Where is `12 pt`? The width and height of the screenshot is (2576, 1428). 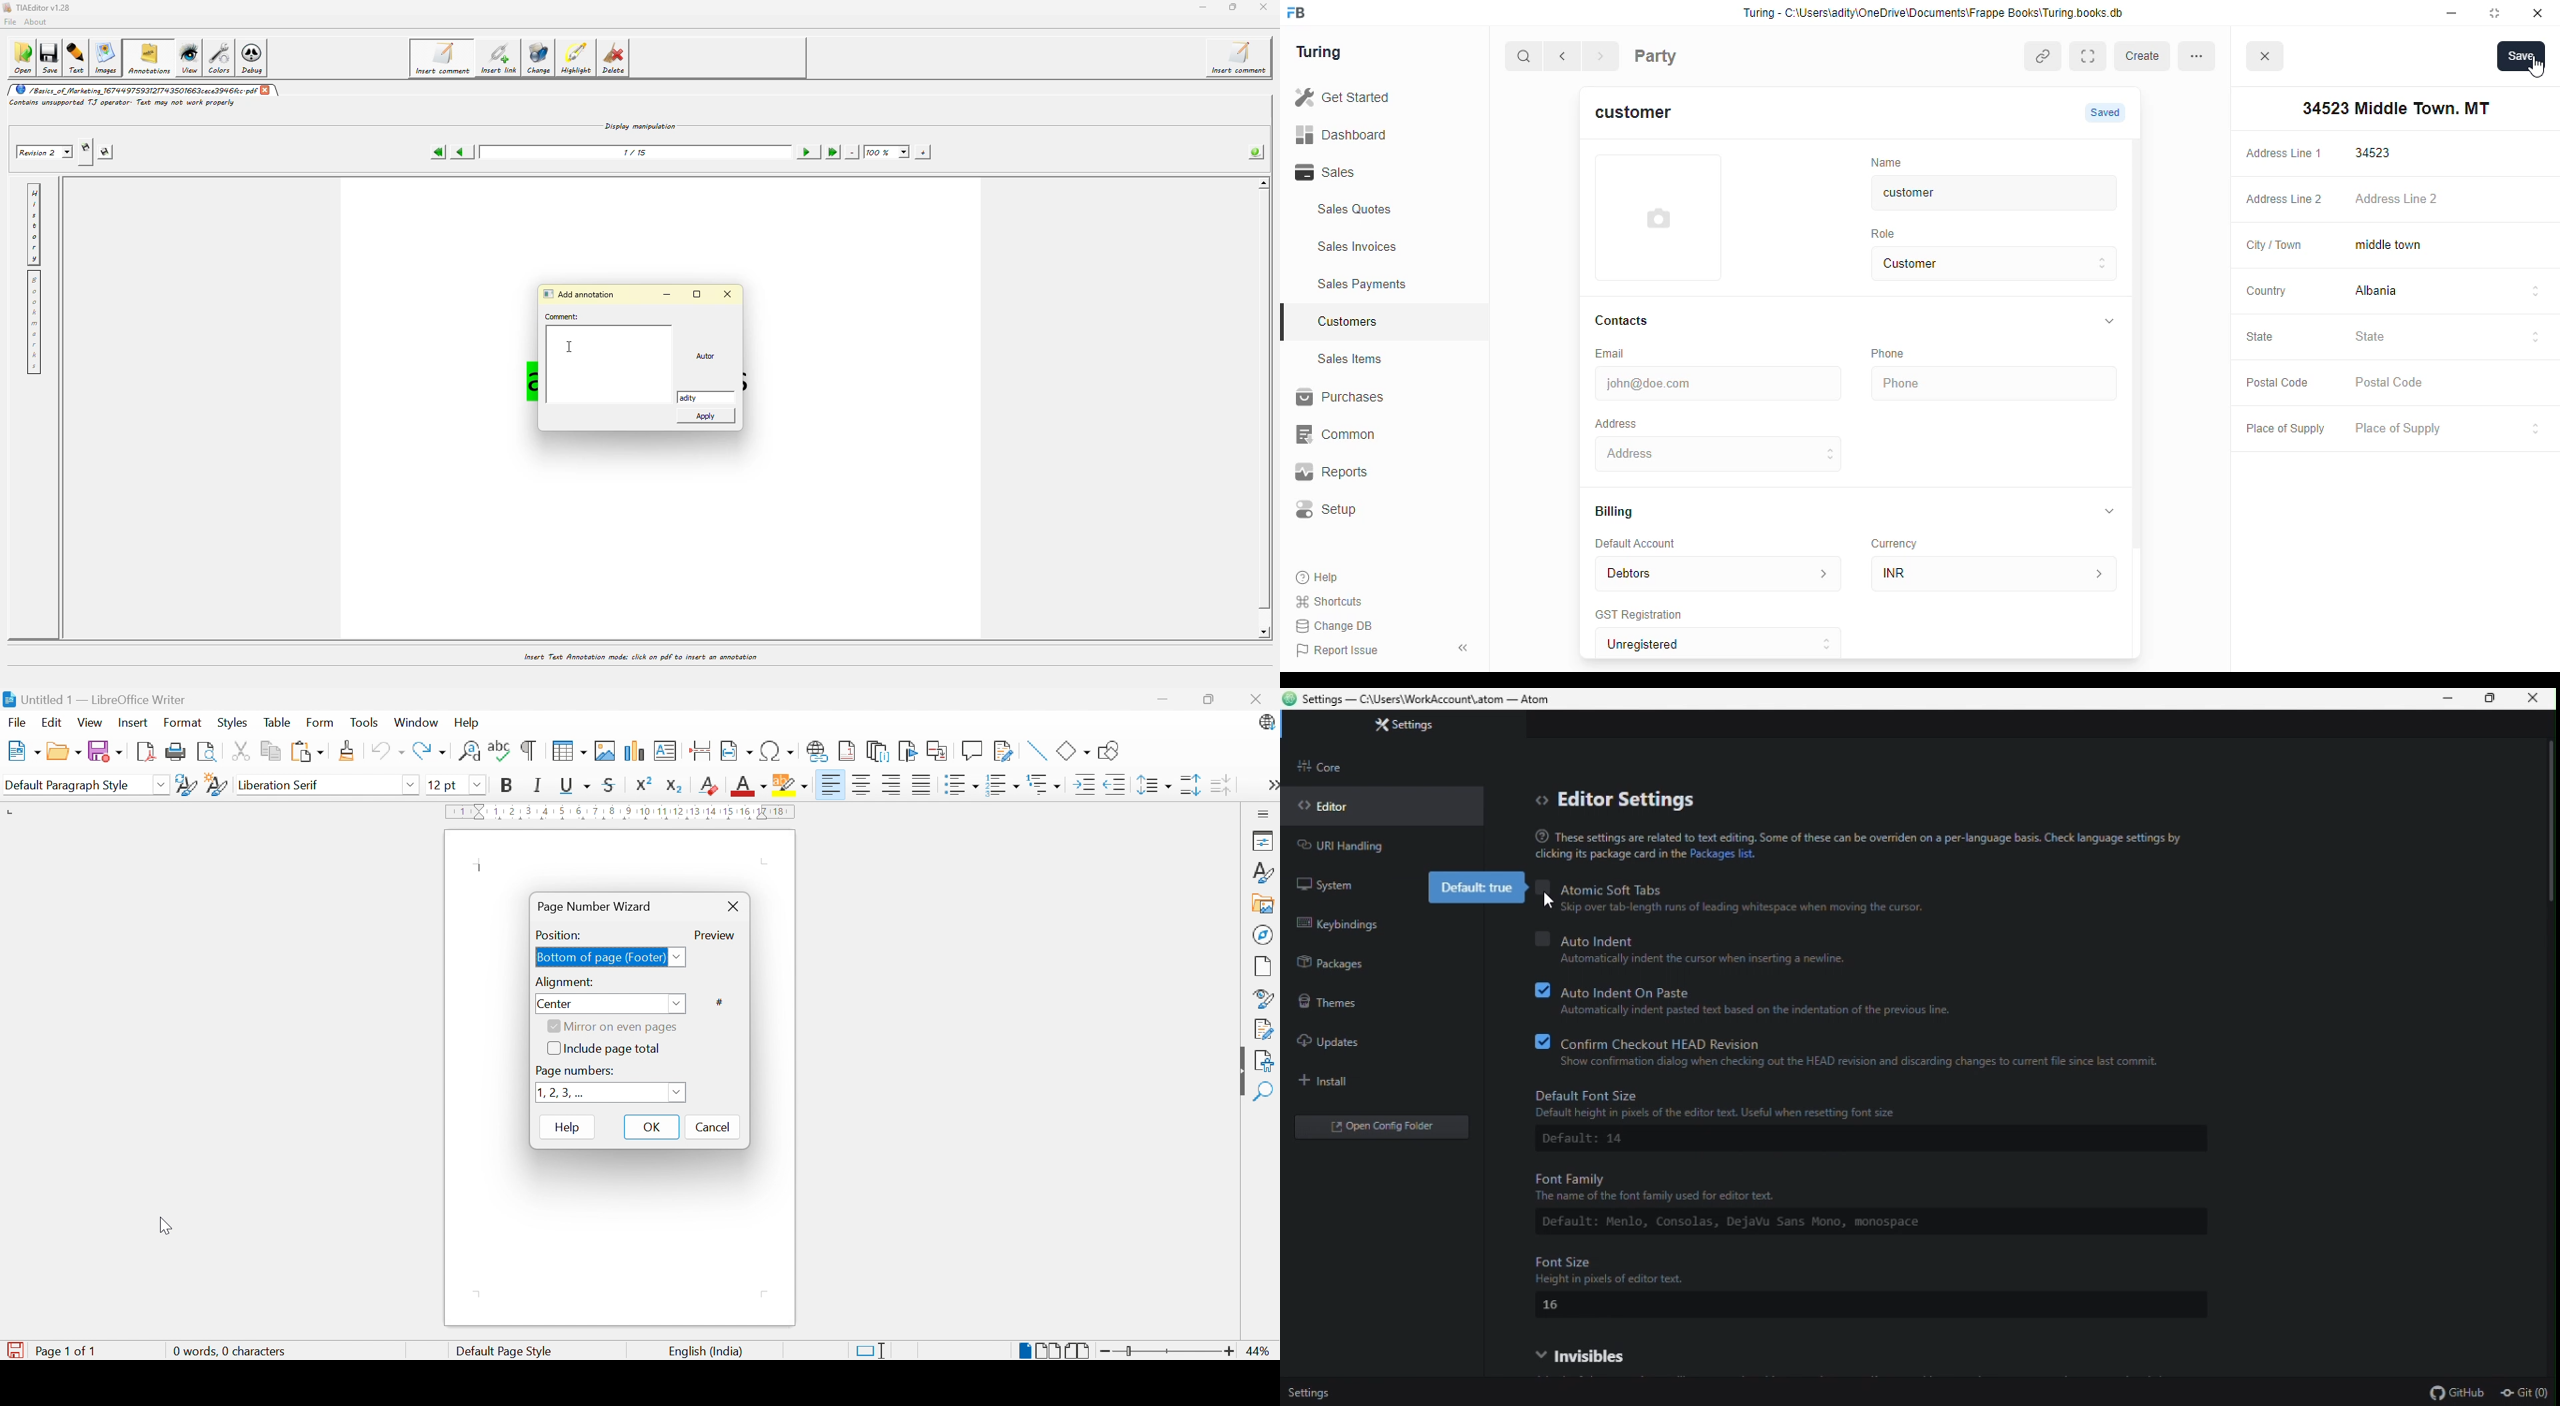 12 pt is located at coordinates (442, 785).